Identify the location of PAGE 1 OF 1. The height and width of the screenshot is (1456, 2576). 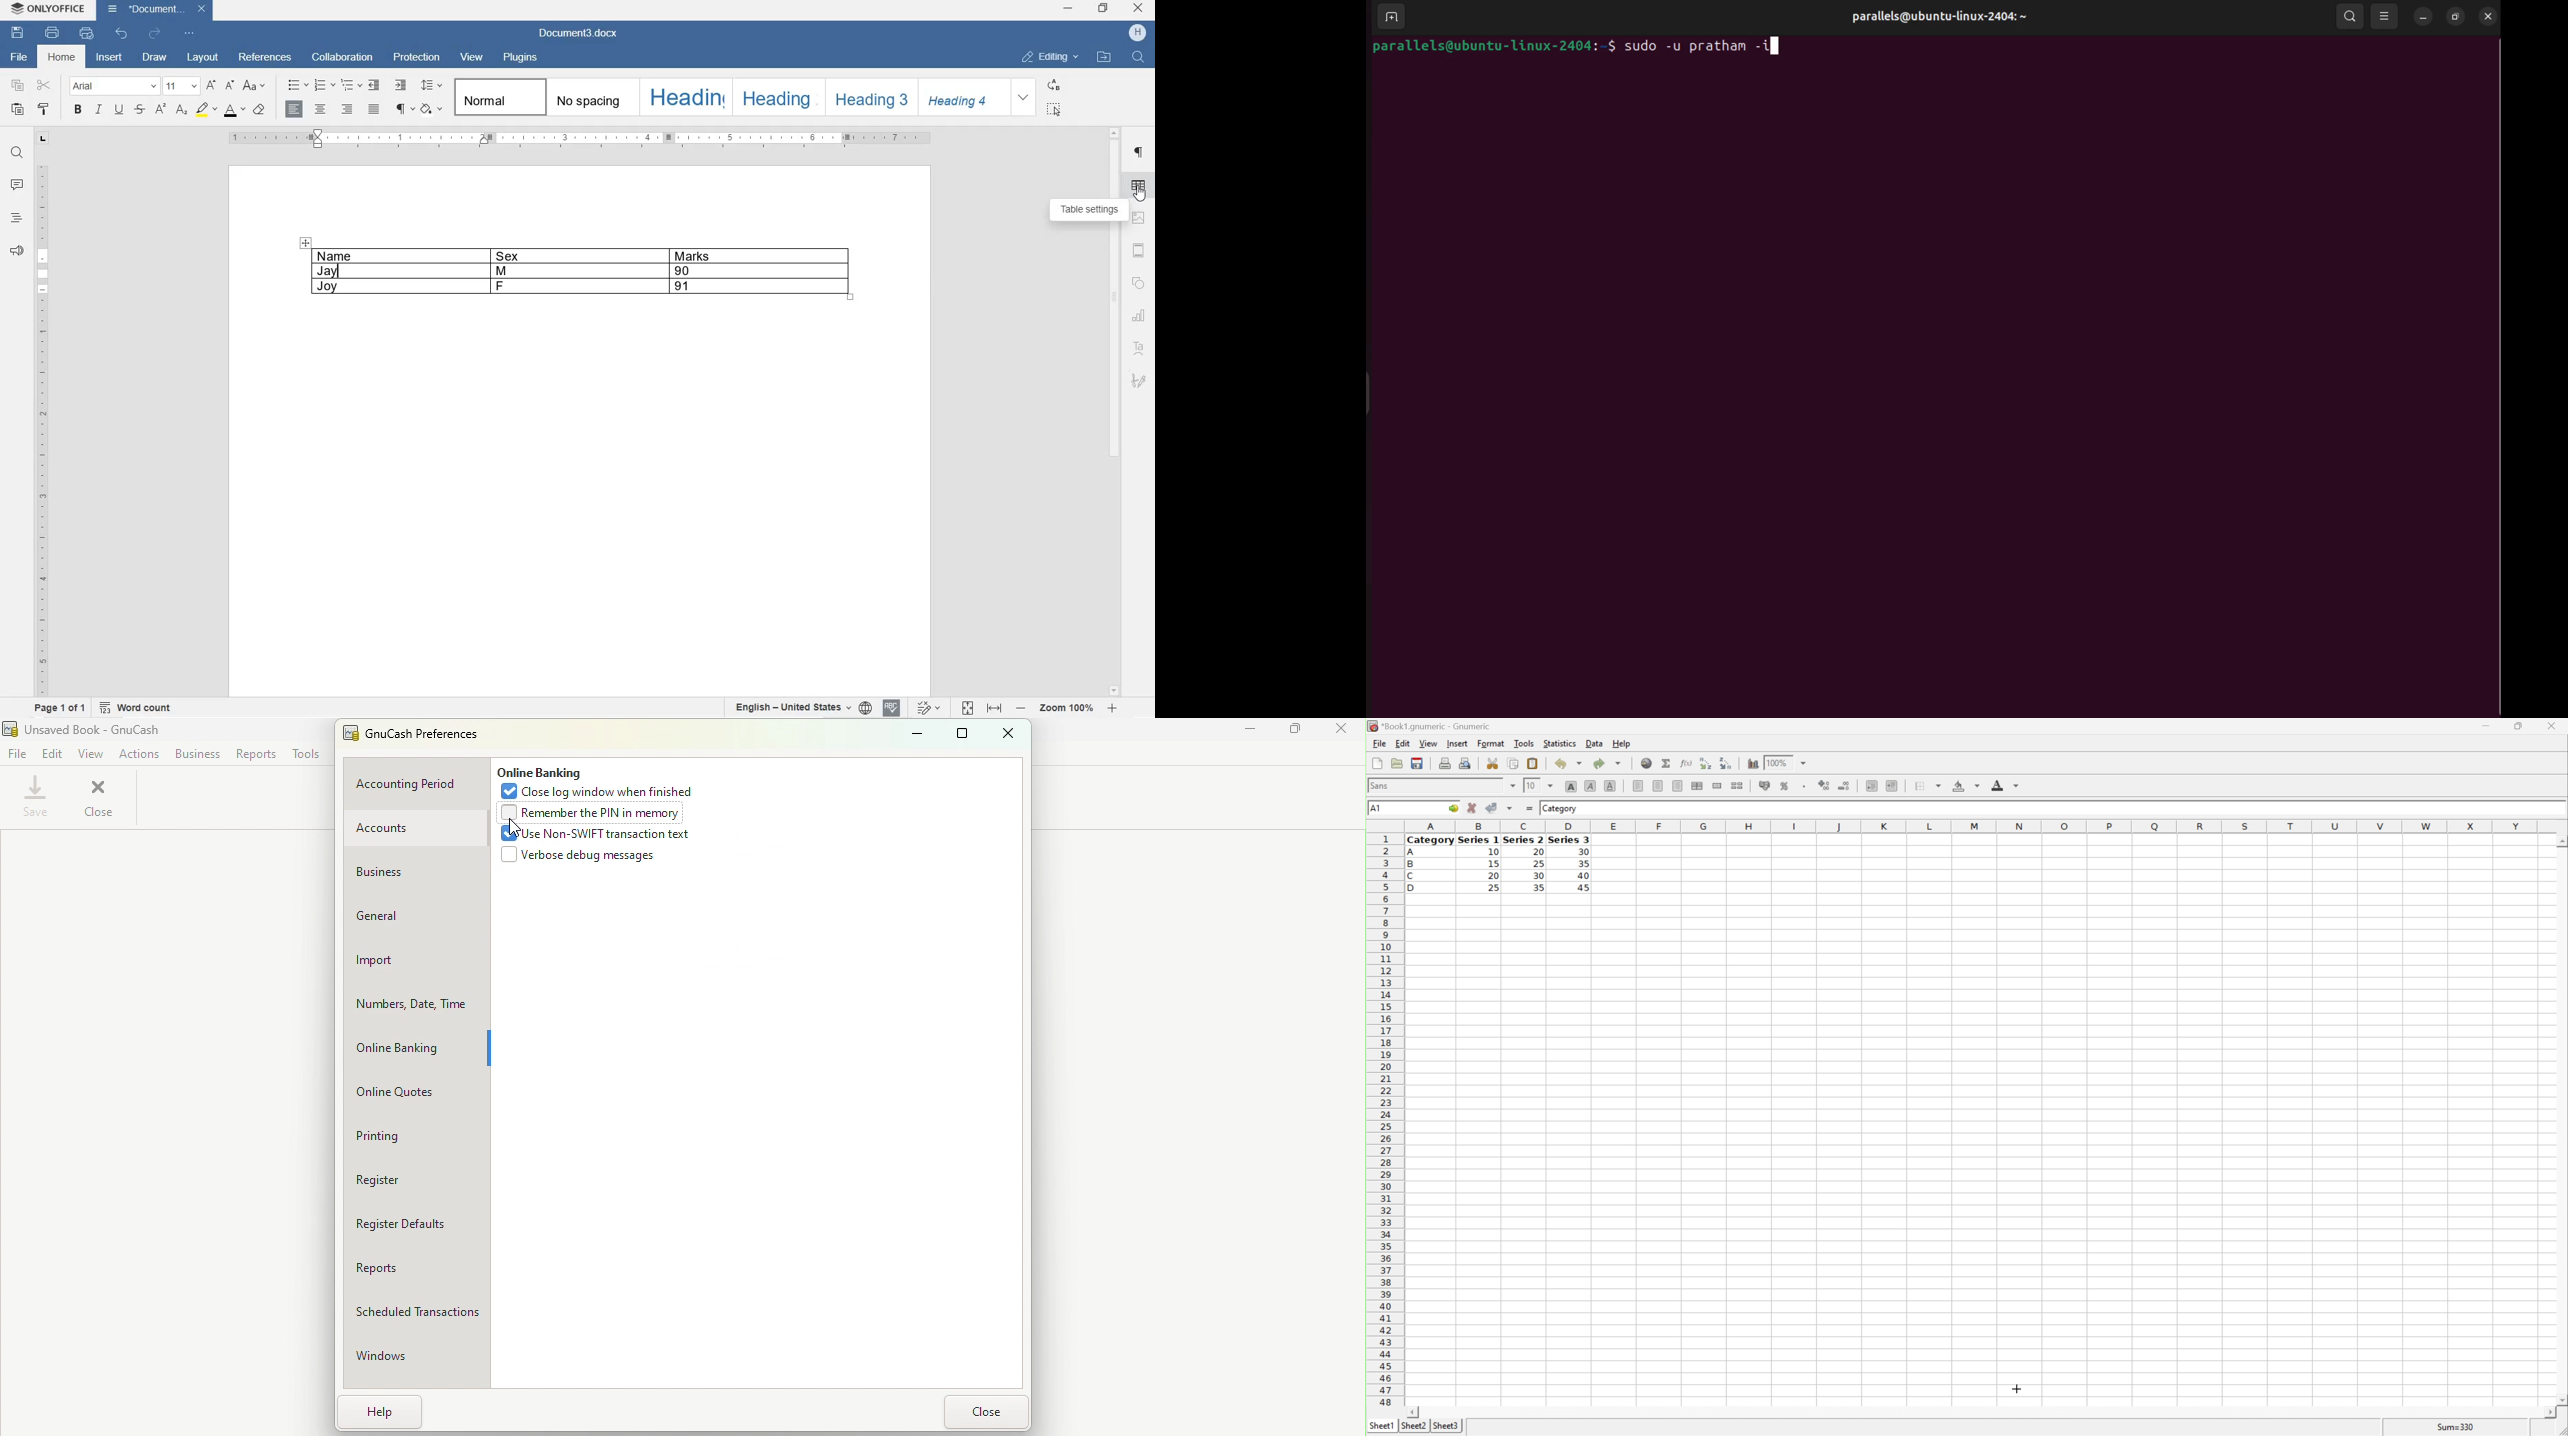
(58, 707).